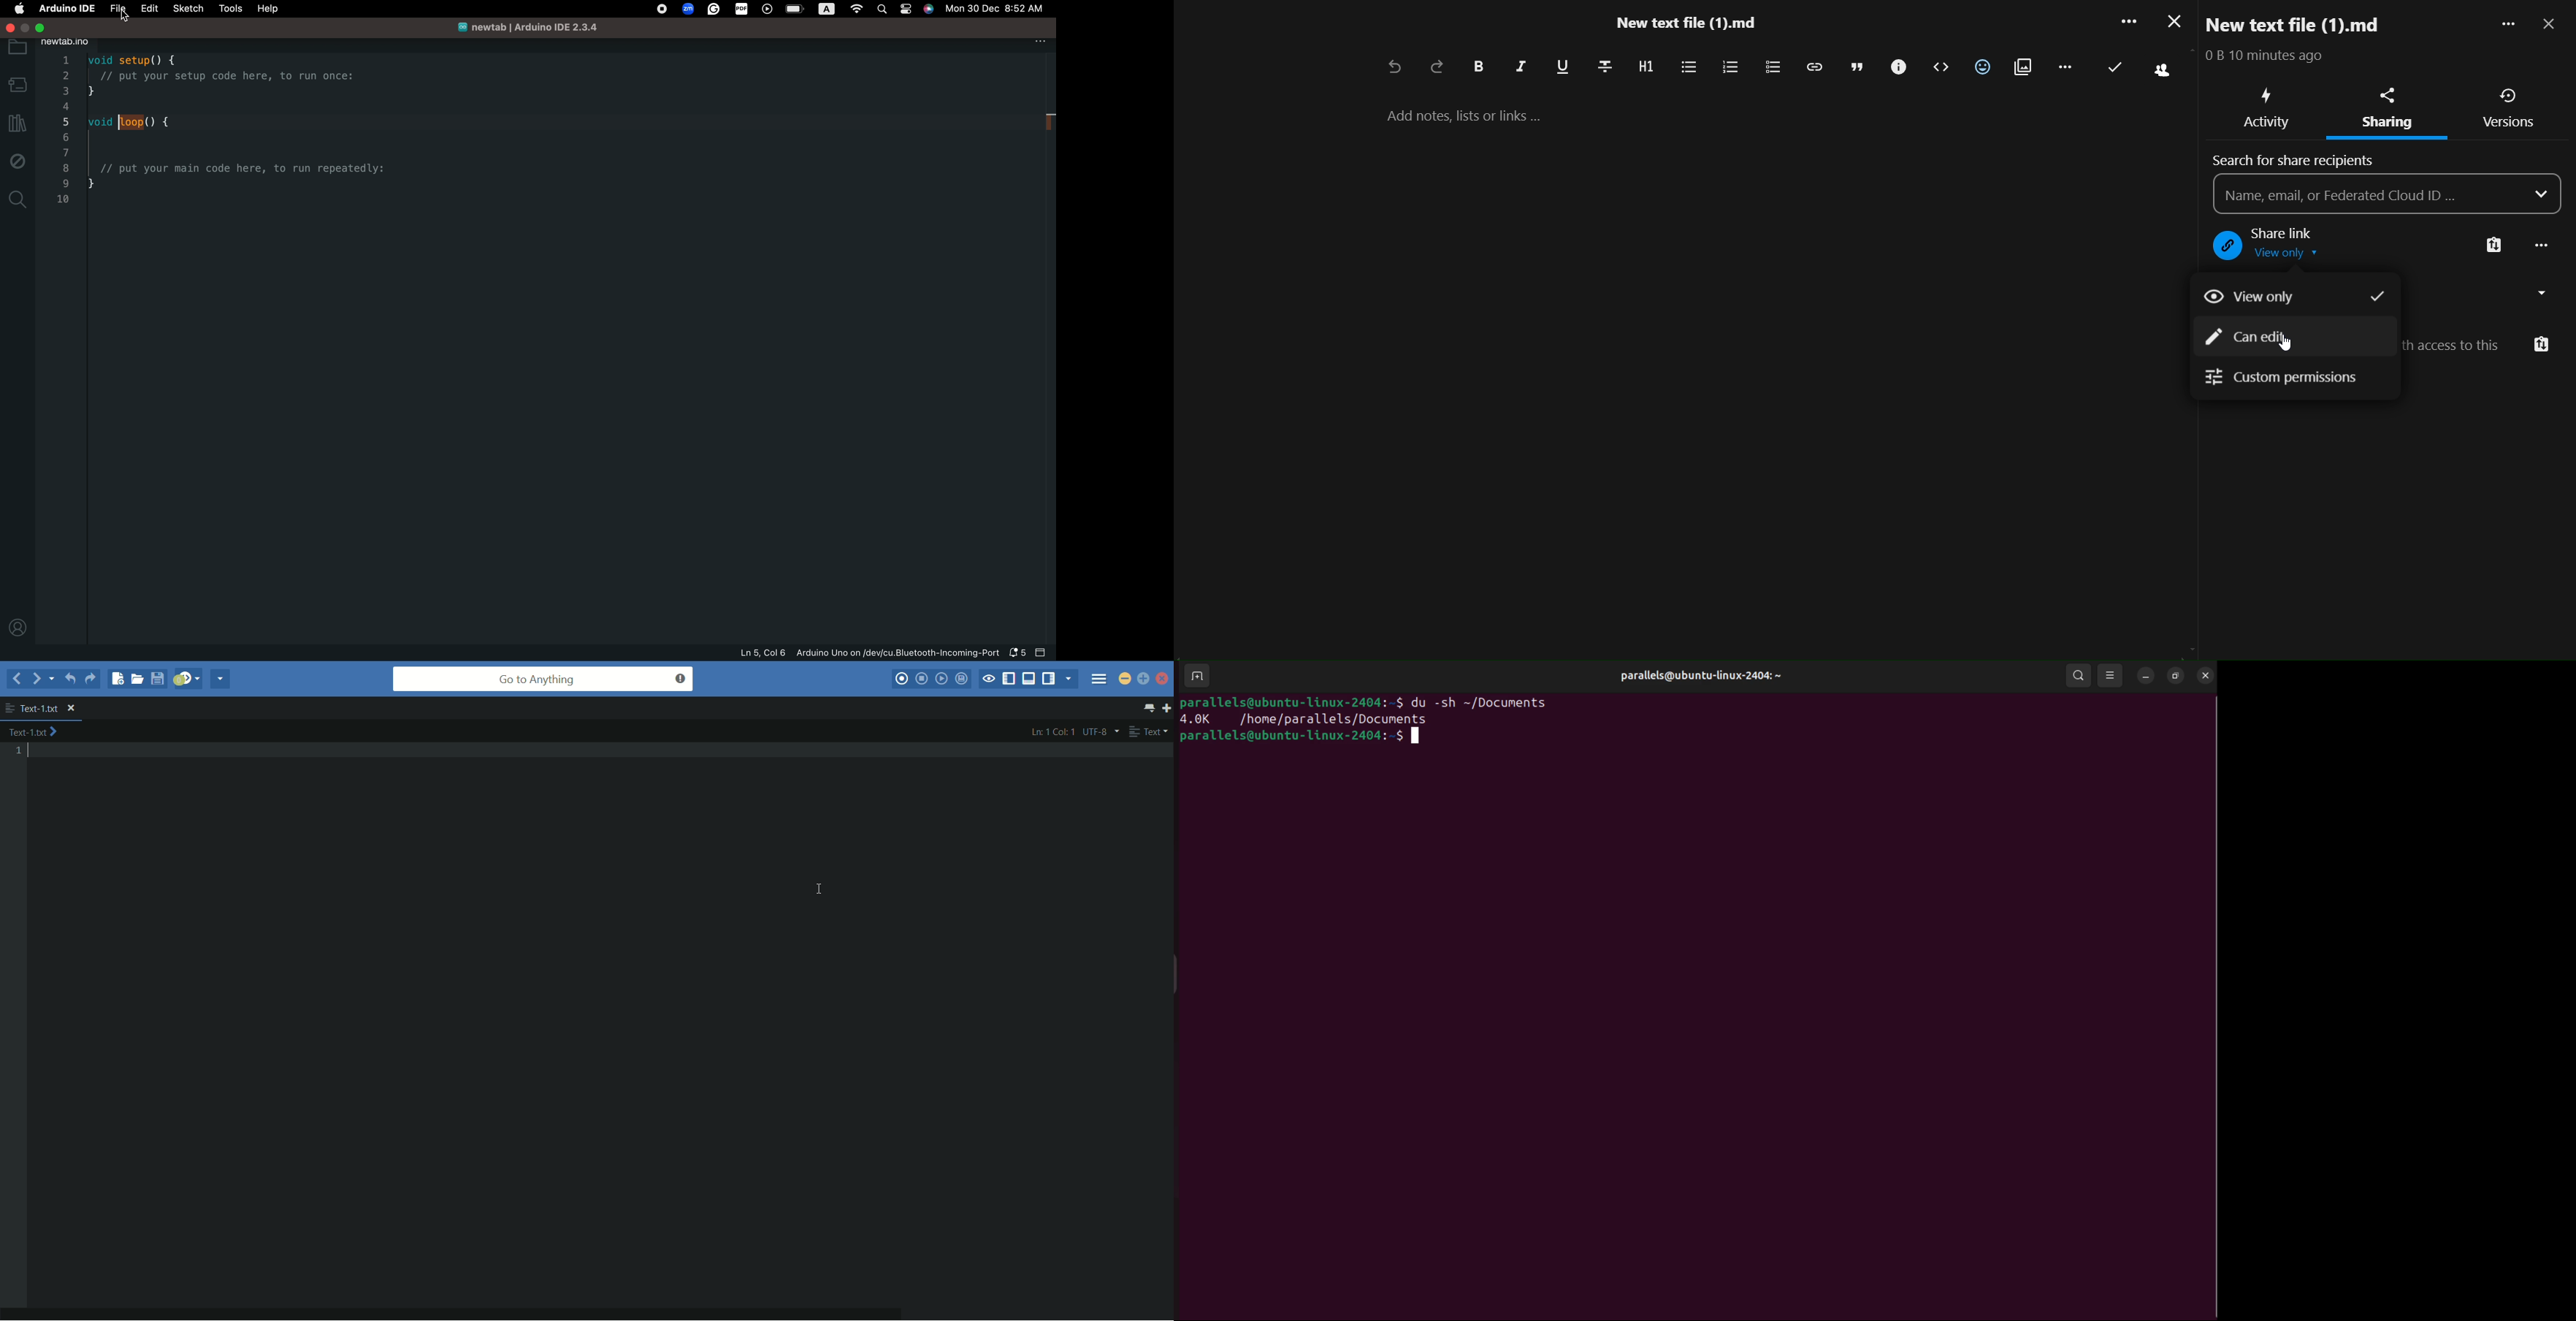  I want to click on block quote, so click(1858, 67).